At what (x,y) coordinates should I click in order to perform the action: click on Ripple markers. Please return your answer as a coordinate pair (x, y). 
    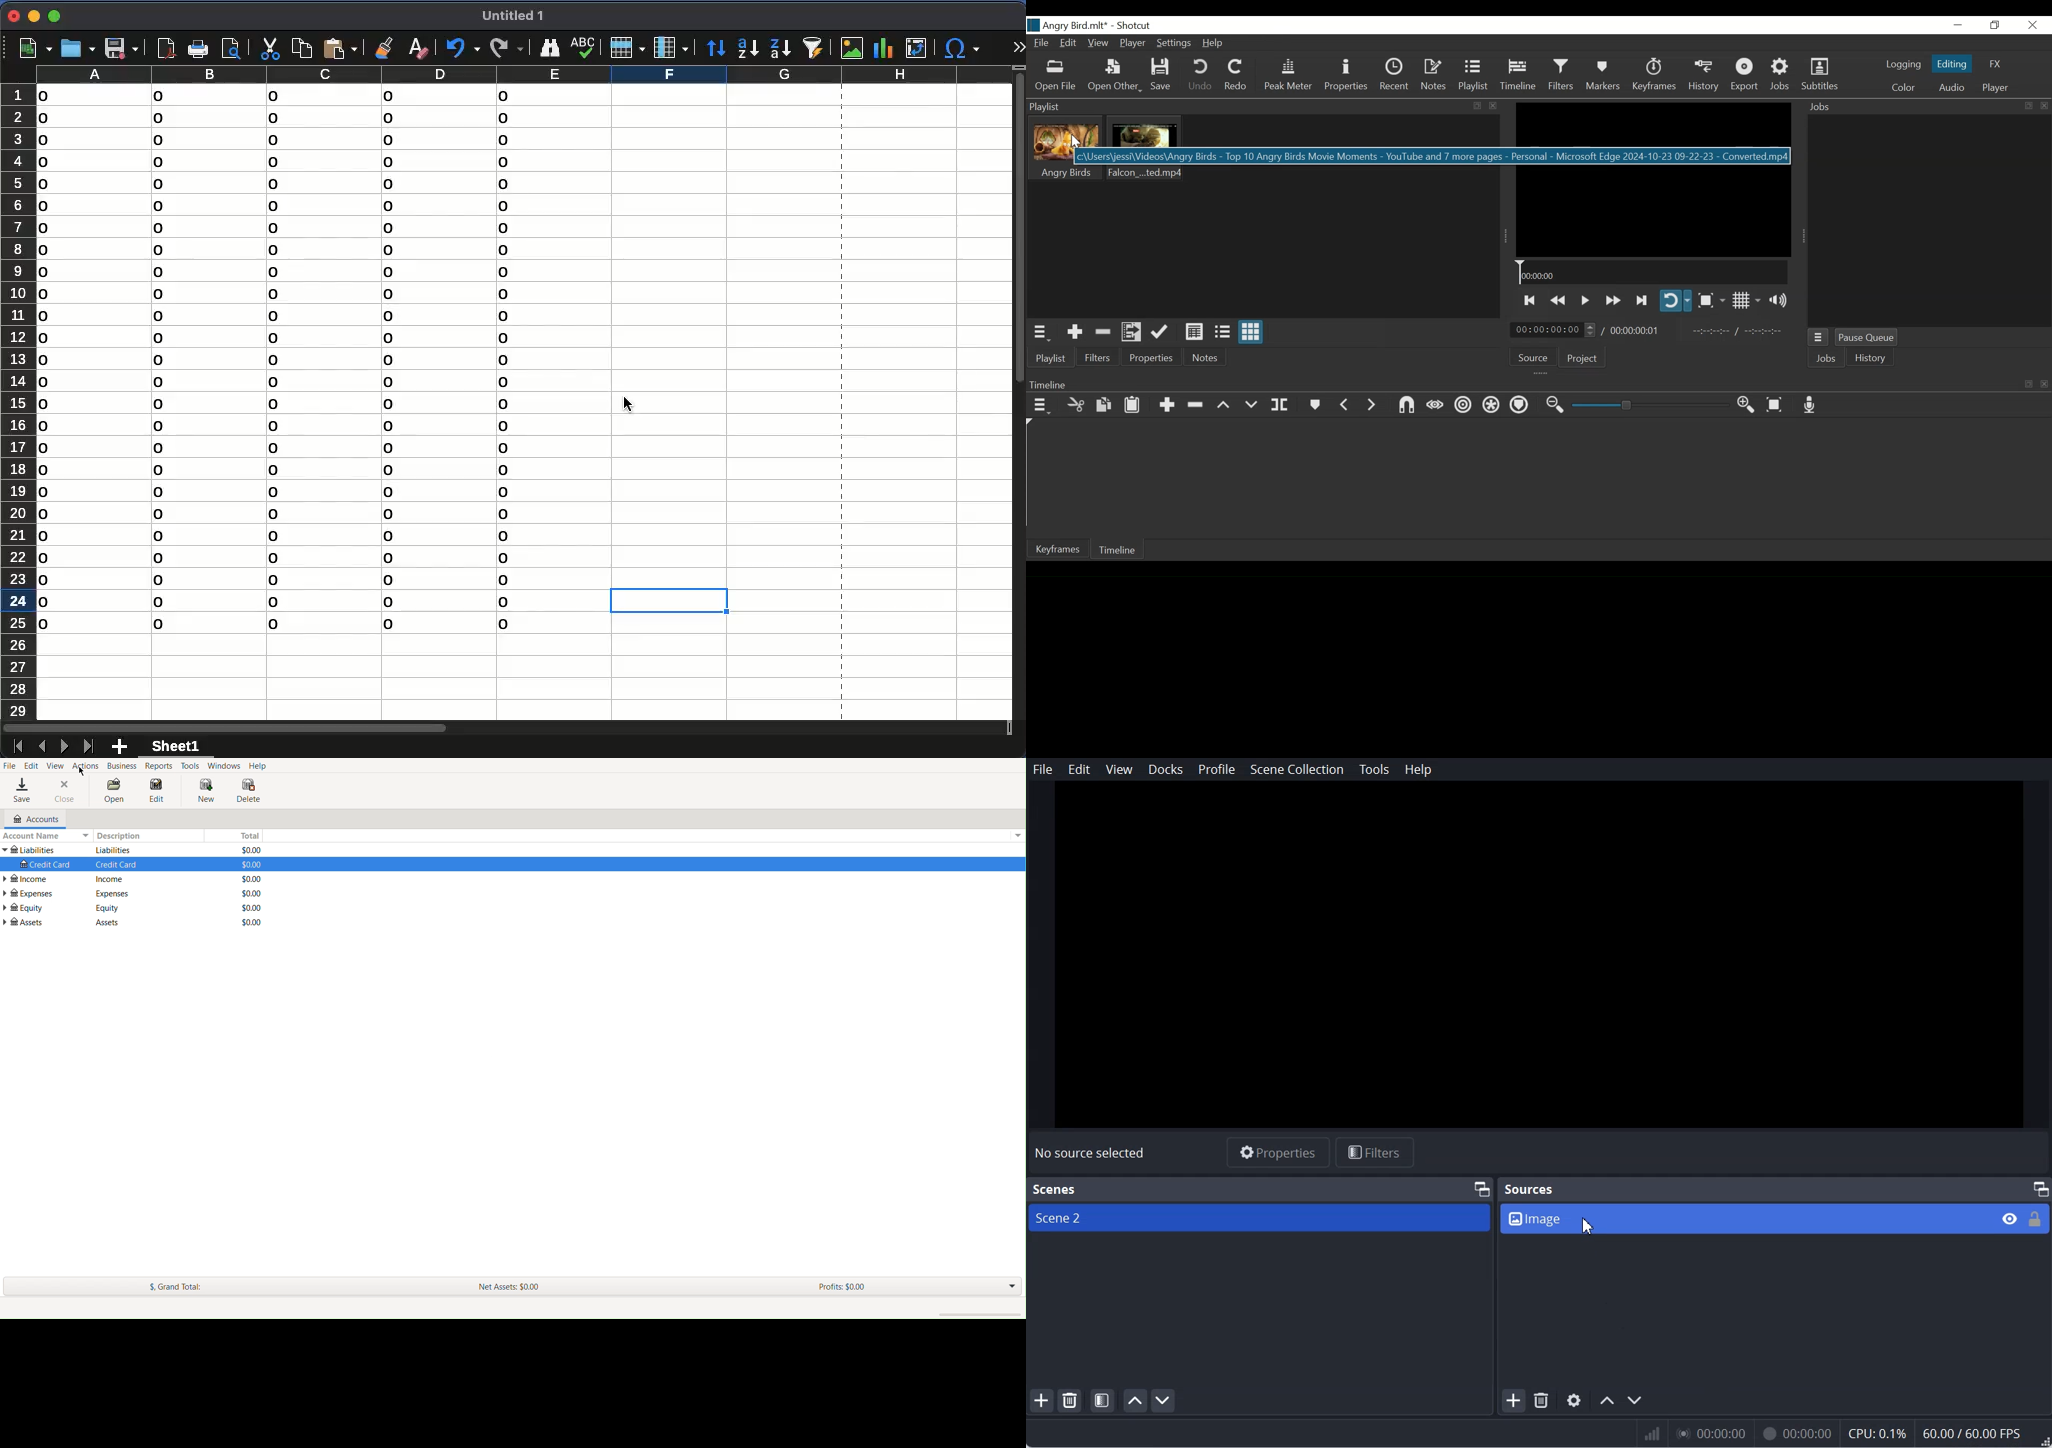
    Looking at the image, I should click on (1519, 406).